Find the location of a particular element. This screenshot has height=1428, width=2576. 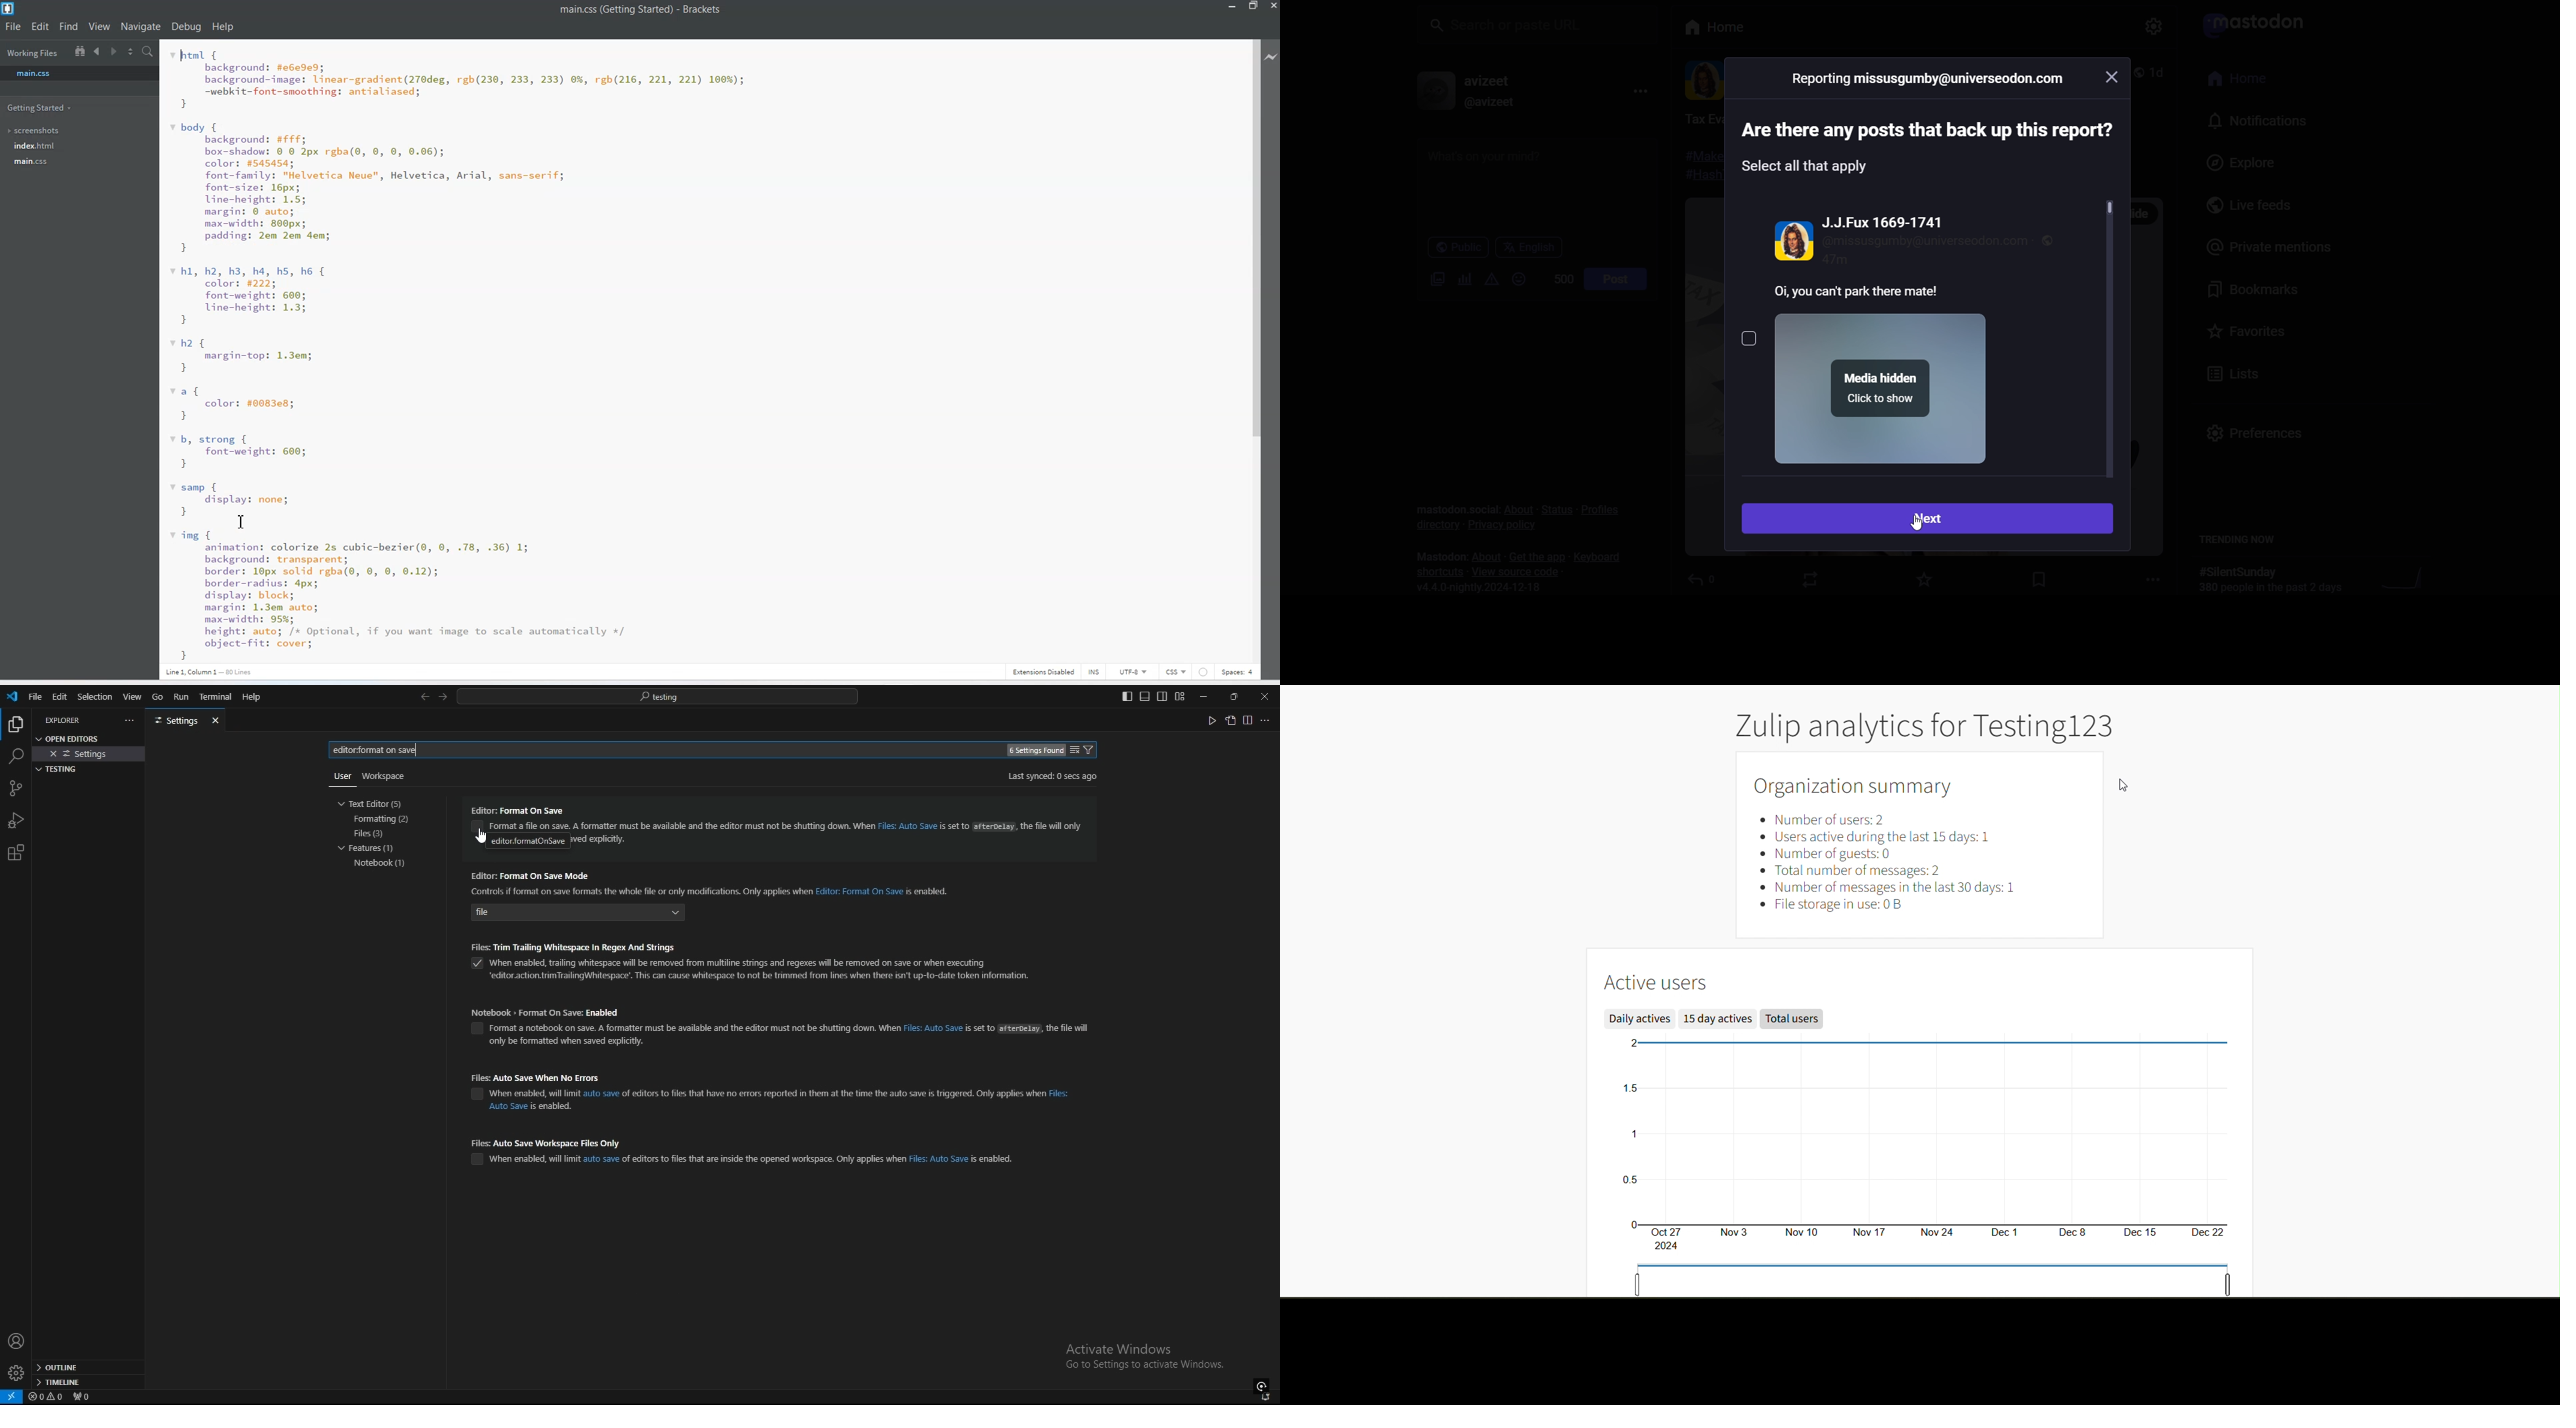

Live Preview is located at coordinates (1271, 55).